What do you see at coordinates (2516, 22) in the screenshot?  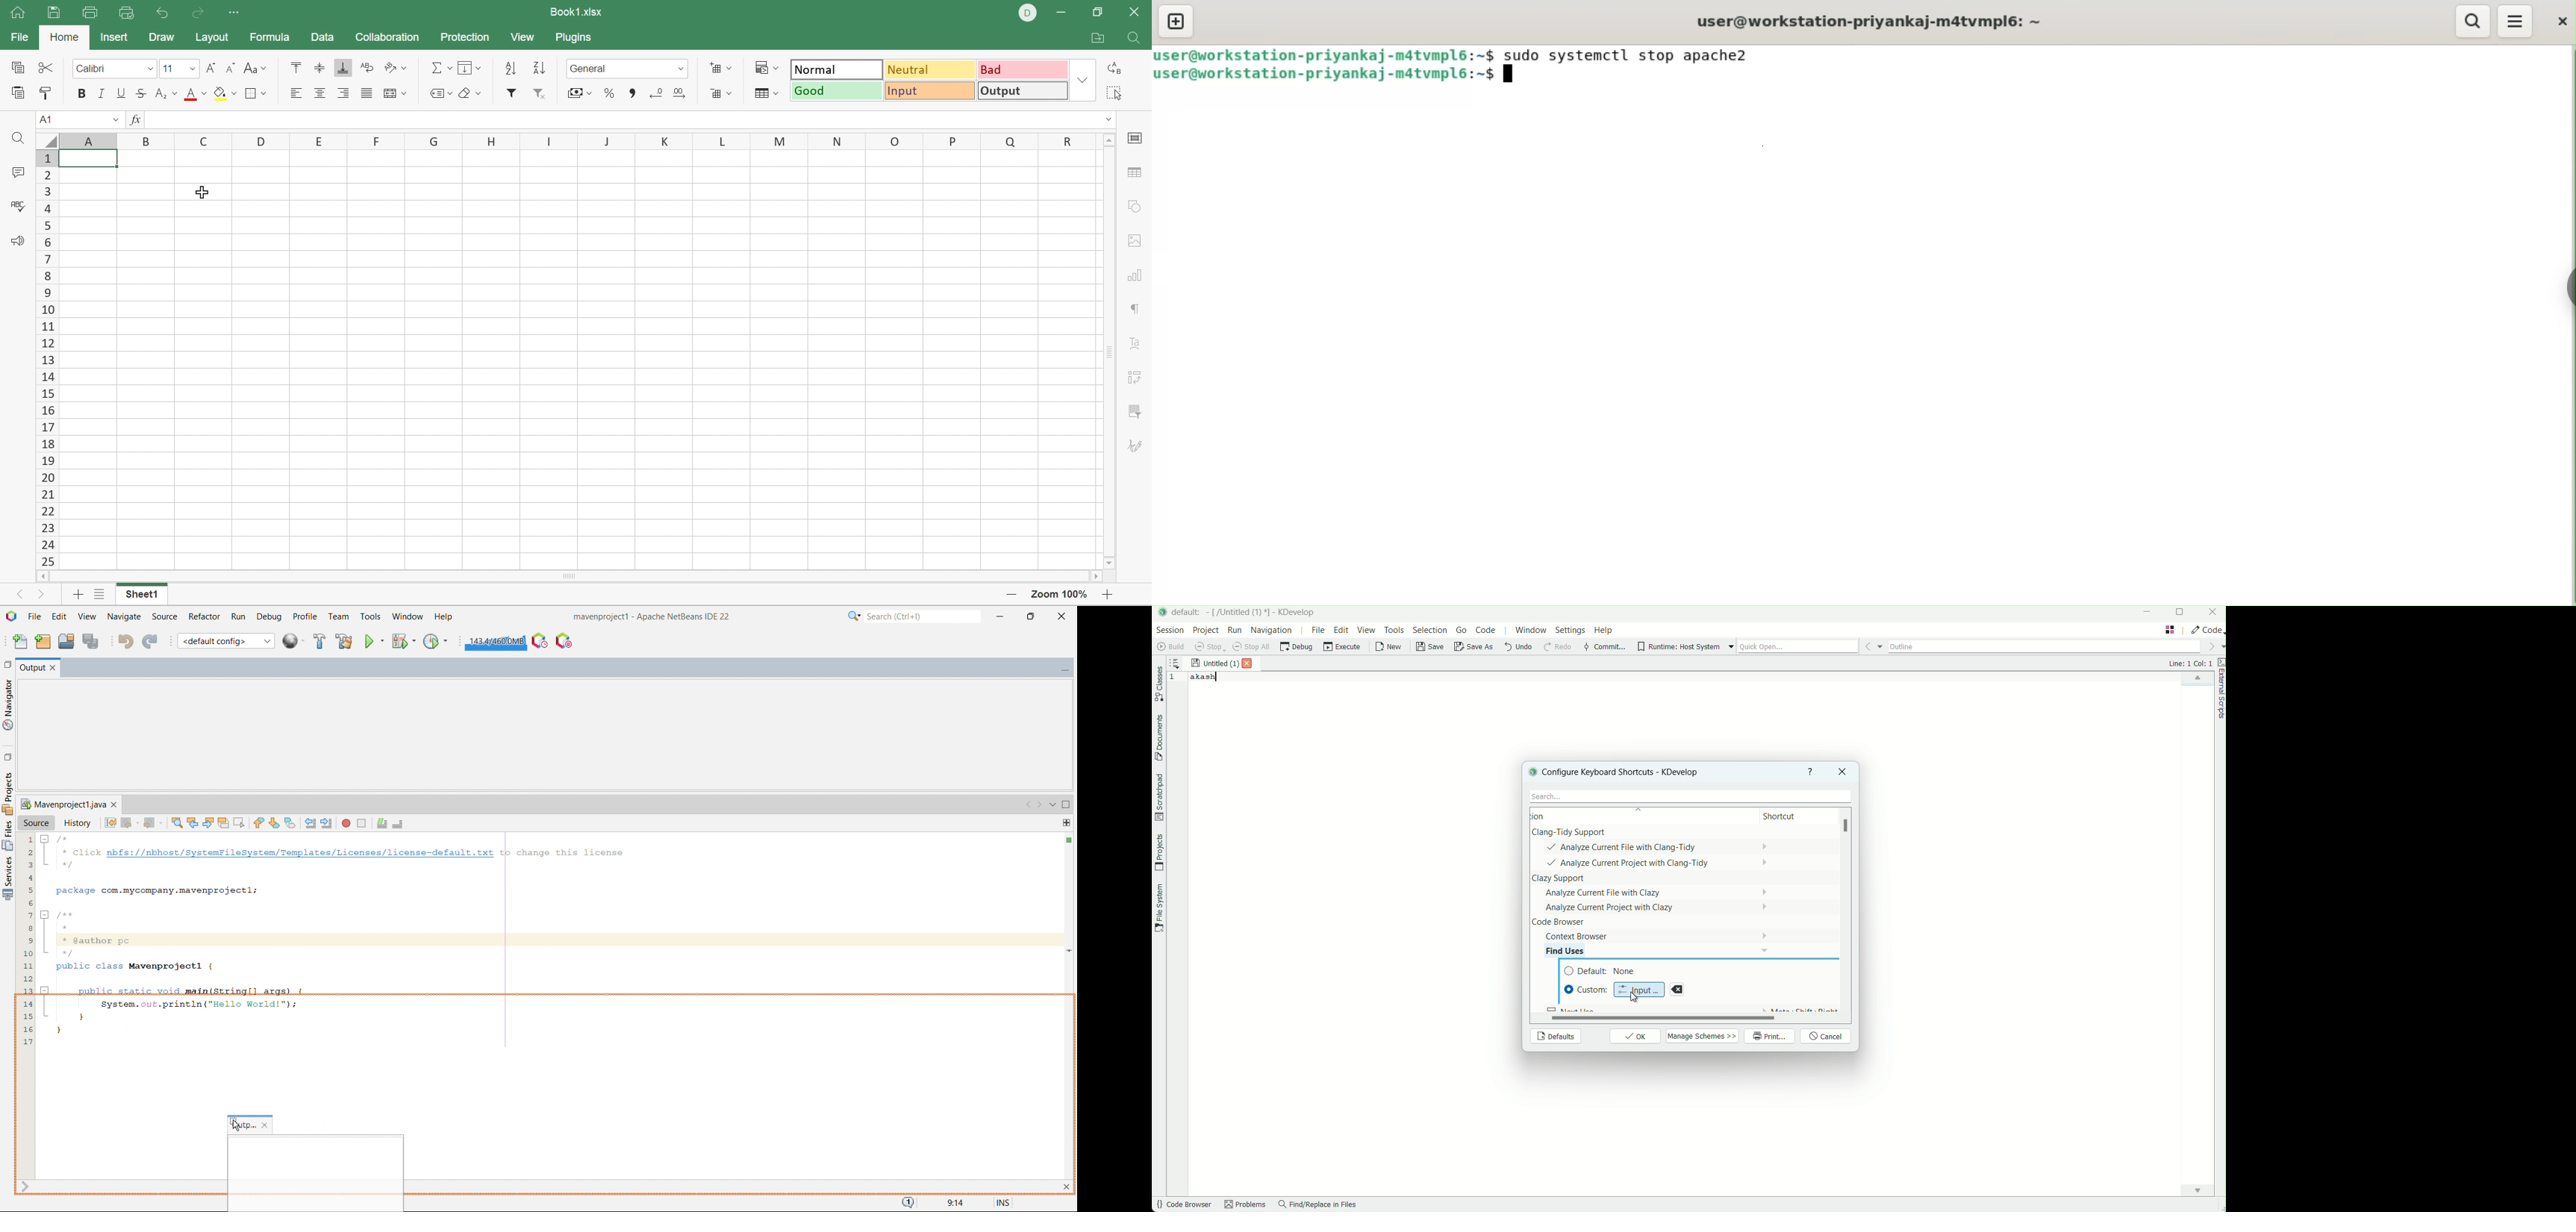 I see `menu` at bounding box center [2516, 22].